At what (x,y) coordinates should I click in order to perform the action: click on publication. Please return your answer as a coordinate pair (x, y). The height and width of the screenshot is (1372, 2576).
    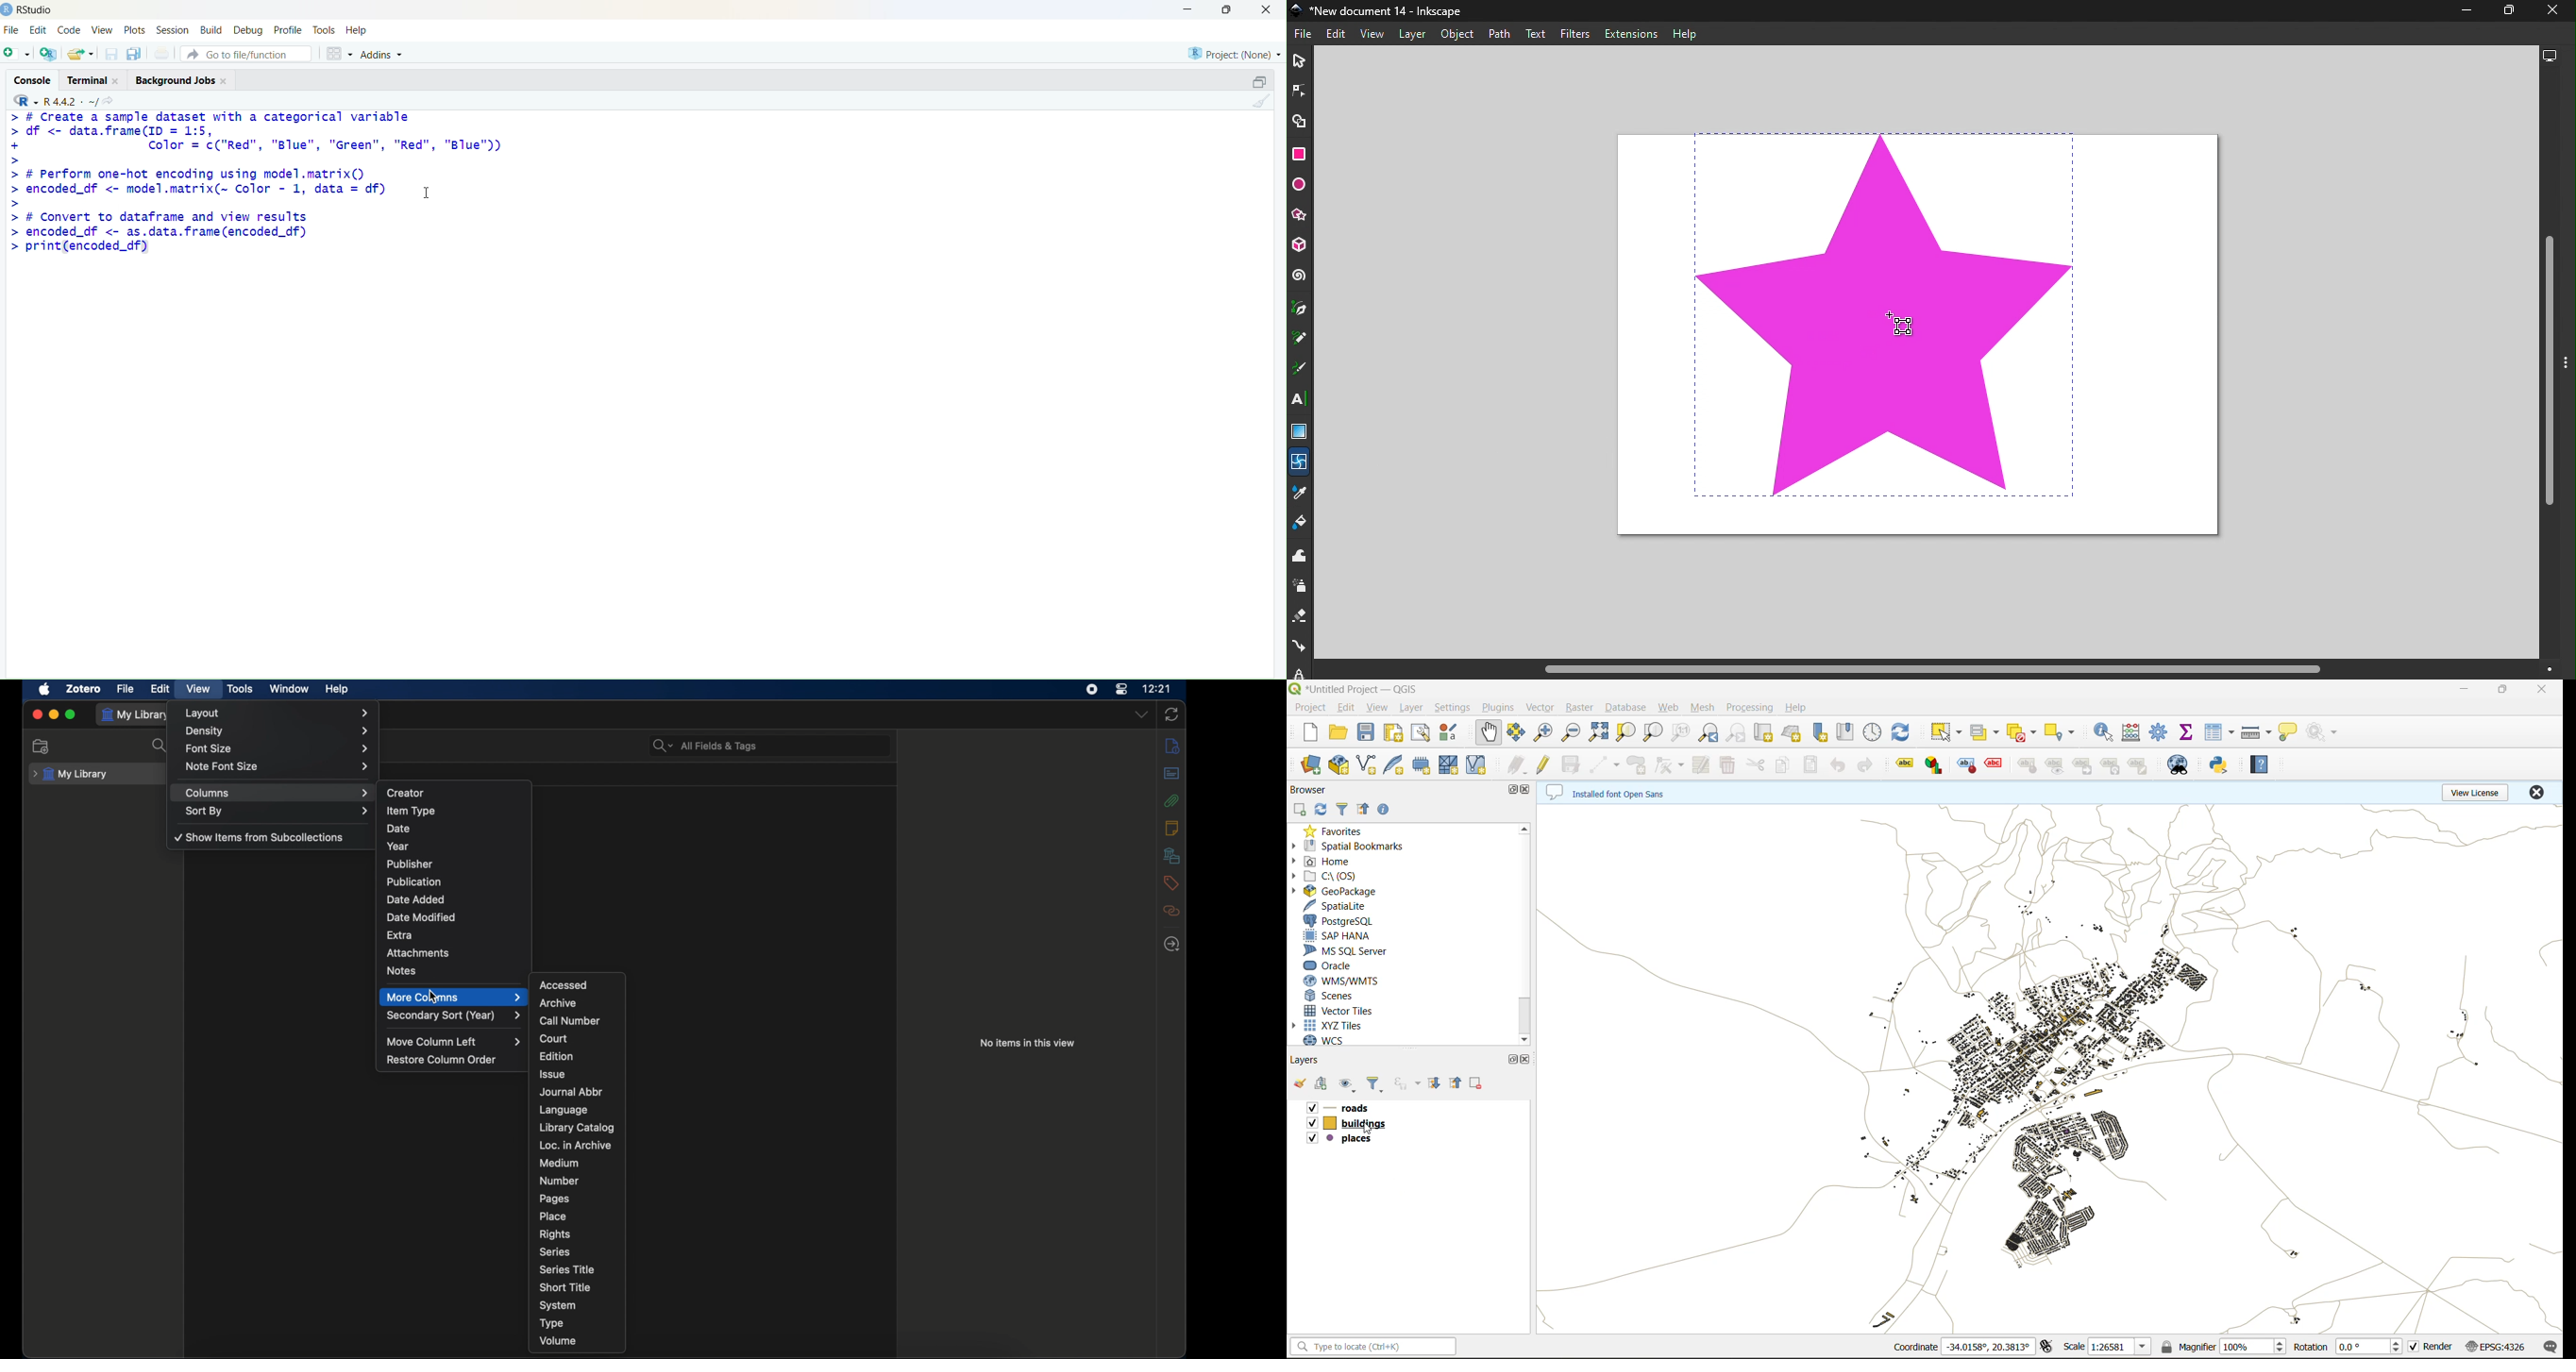
    Looking at the image, I should click on (412, 881).